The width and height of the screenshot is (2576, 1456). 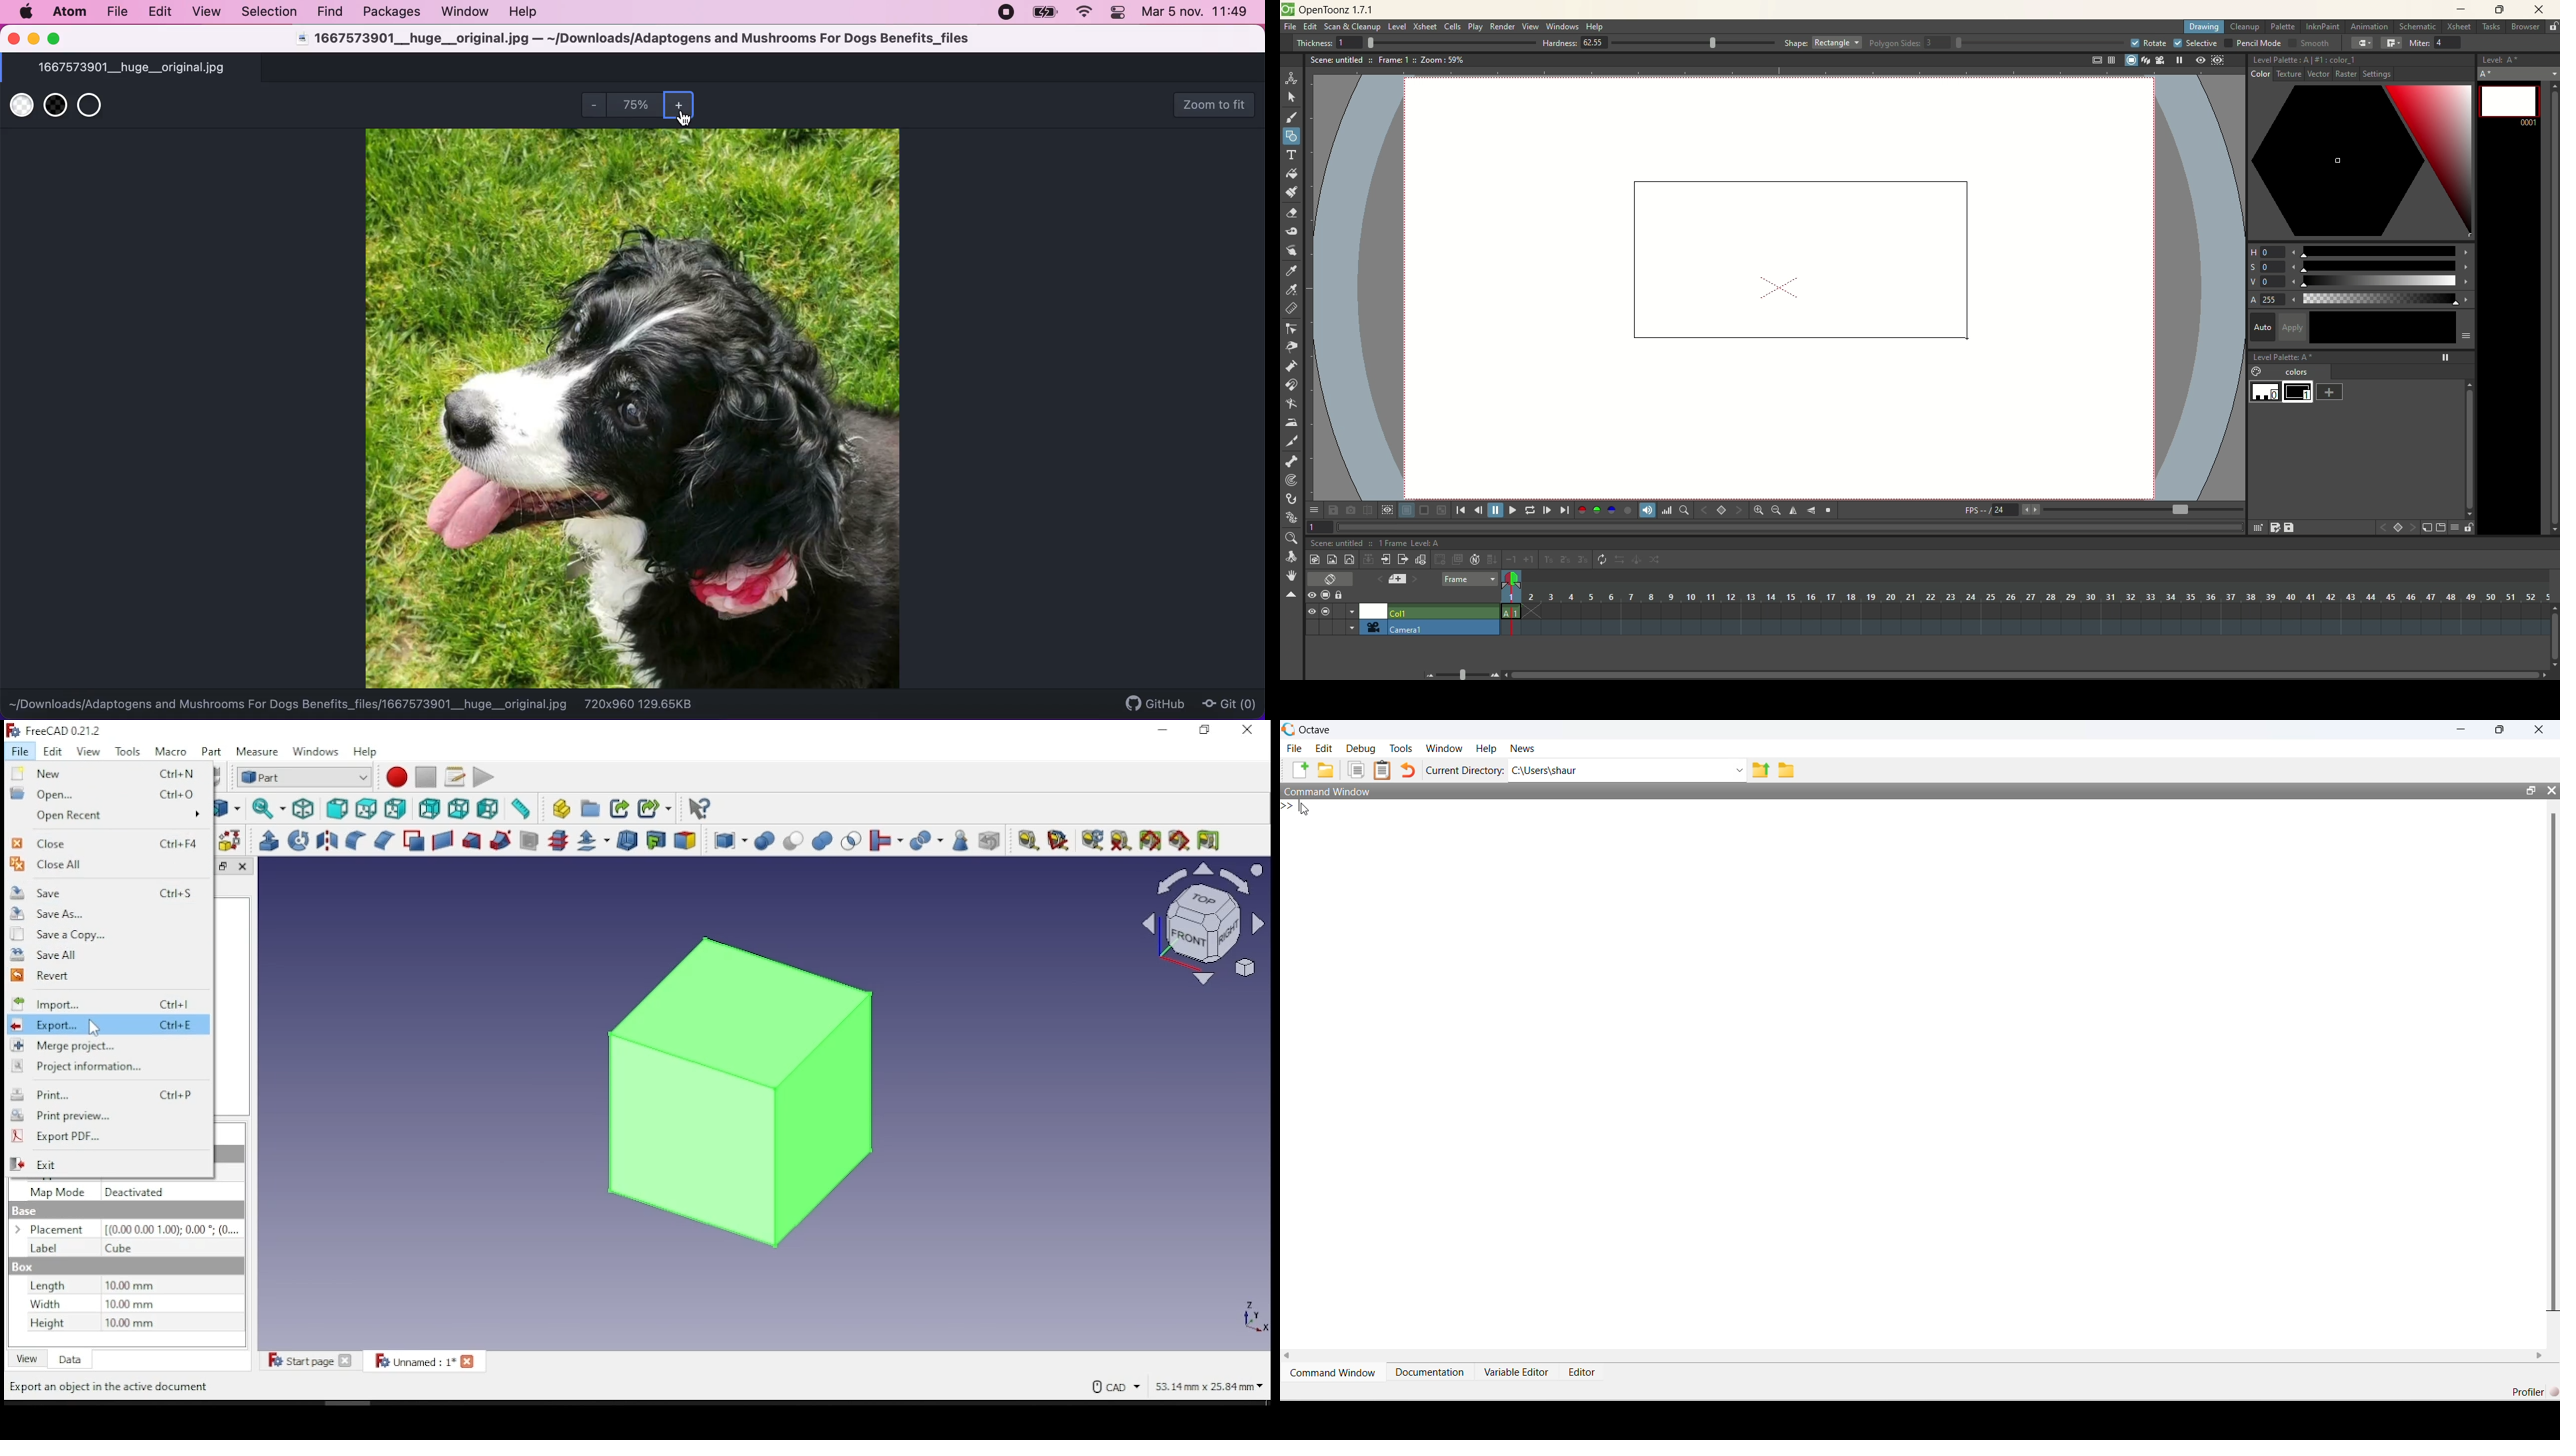 What do you see at coordinates (327, 839) in the screenshot?
I see `mirroring` at bounding box center [327, 839].